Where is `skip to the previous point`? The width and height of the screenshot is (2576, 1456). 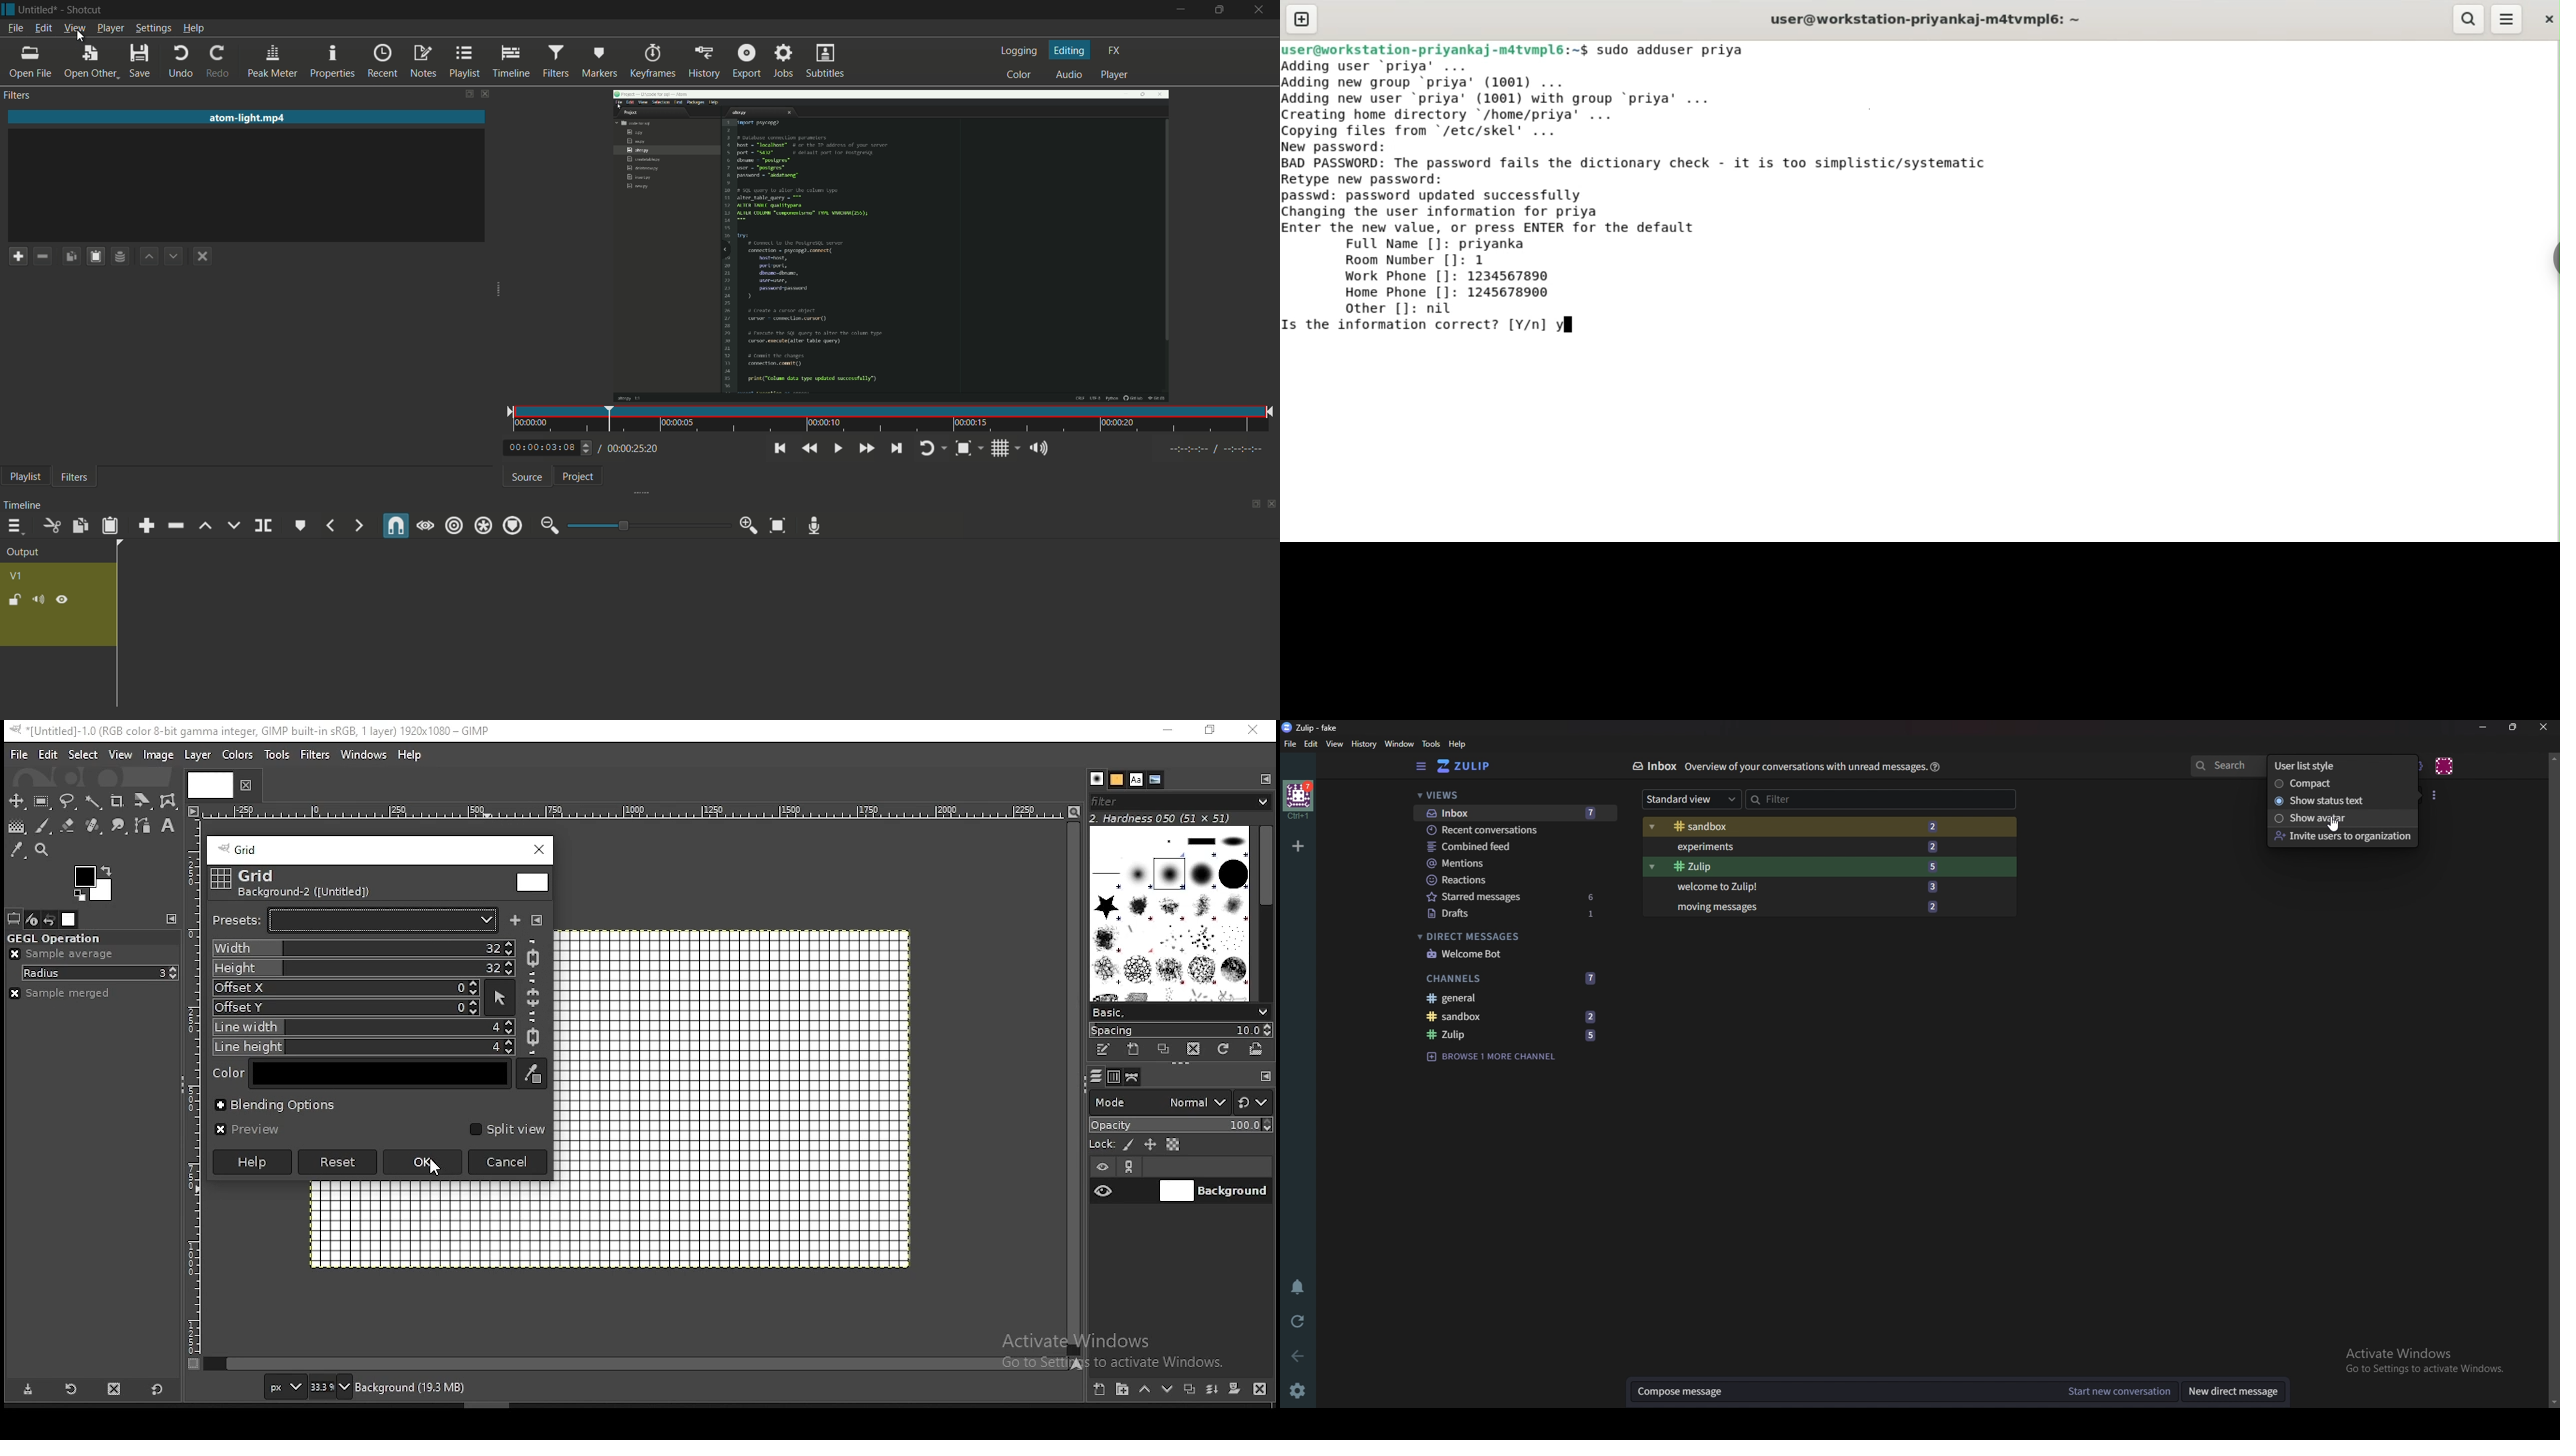
skip to the previous point is located at coordinates (779, 449).